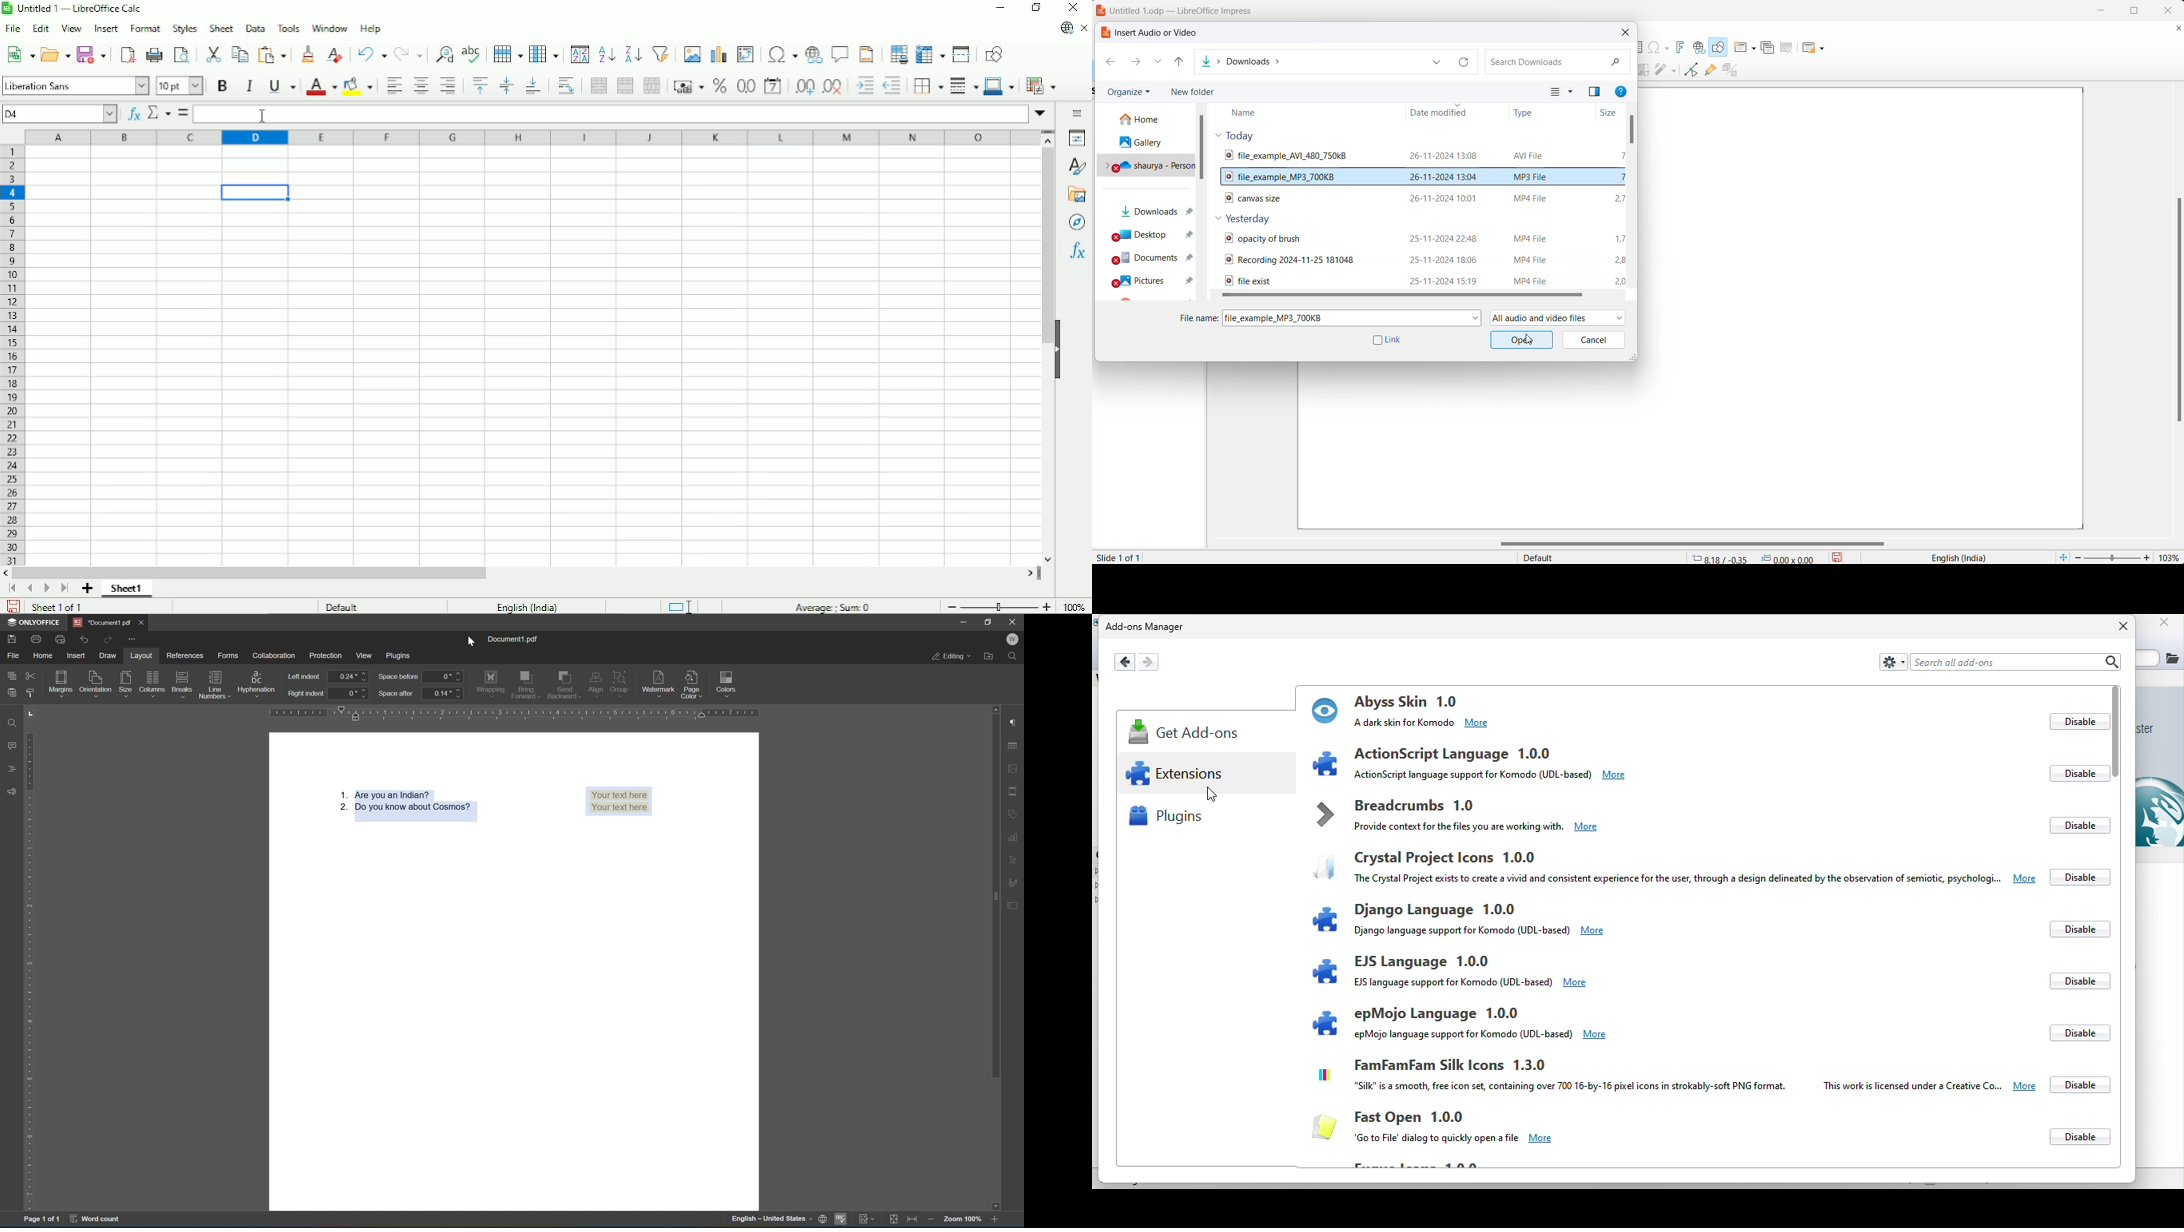 The image size is (2184, 1232). What do you see at coordinates (1044, 86) in the screenshot?
I see `Conditional` at bounding box center [1044, 86].